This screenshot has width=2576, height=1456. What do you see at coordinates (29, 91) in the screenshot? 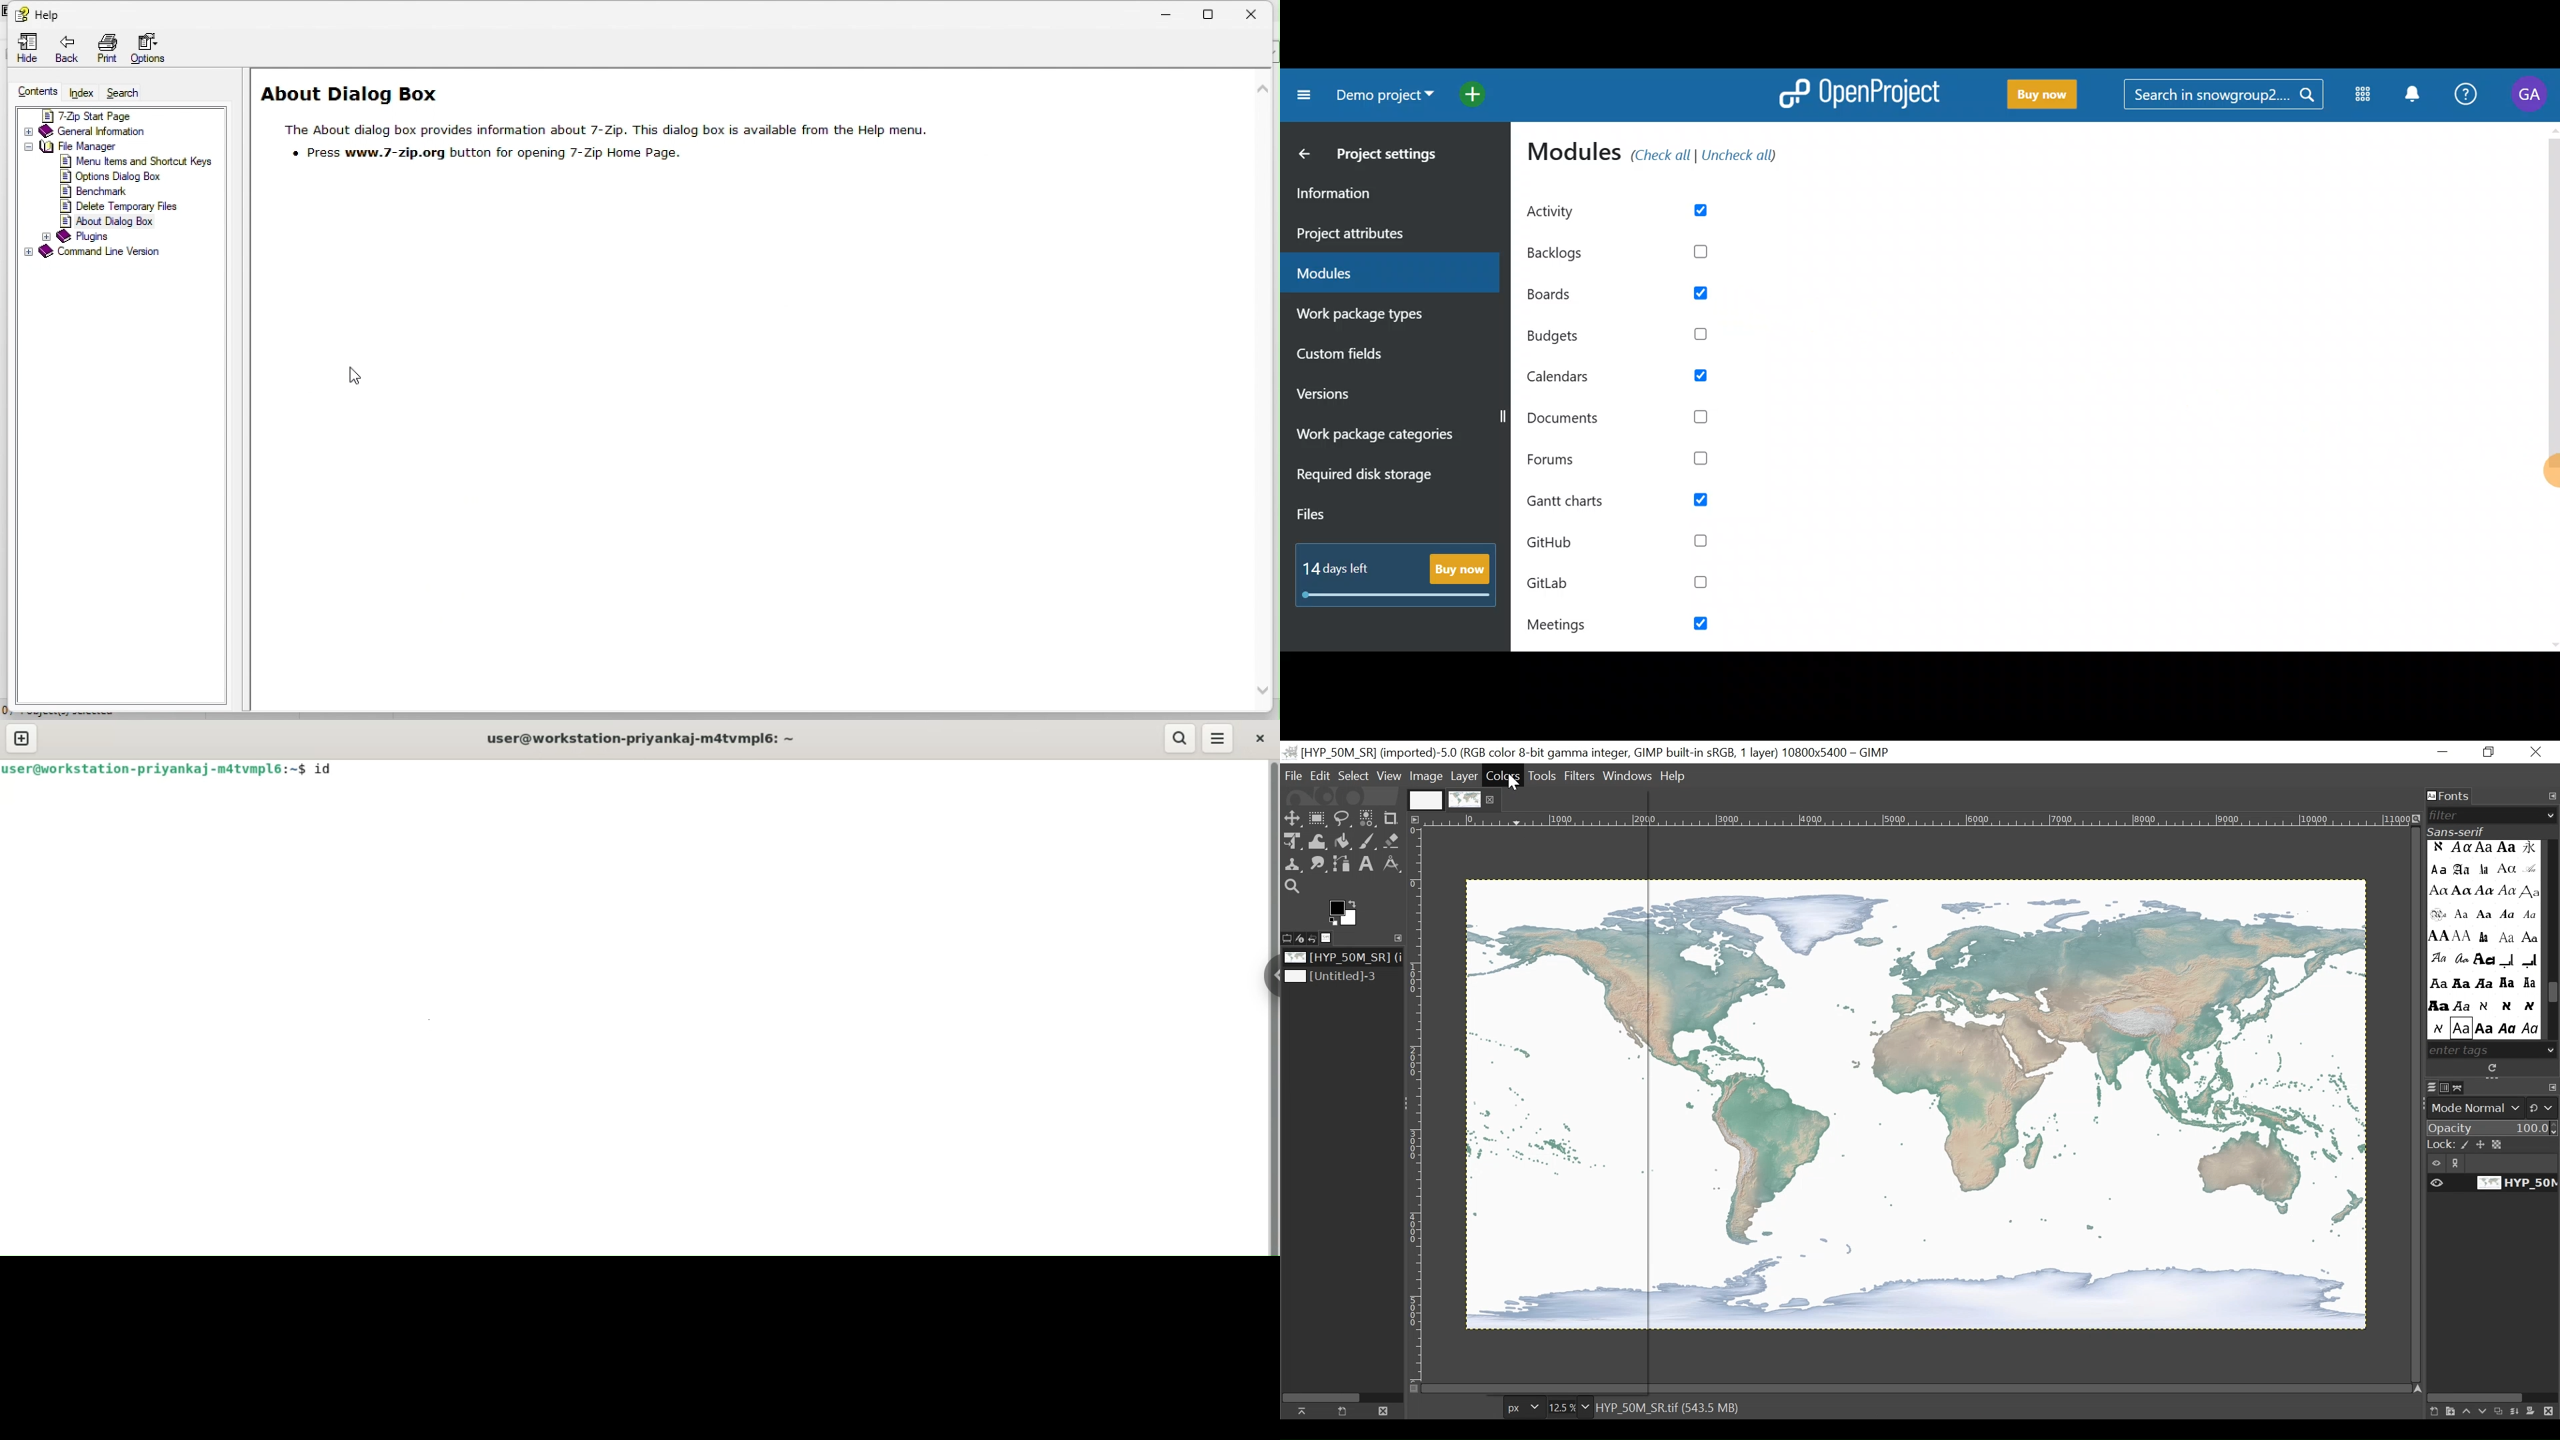
I see `Content` at bounding box center [29, 91].